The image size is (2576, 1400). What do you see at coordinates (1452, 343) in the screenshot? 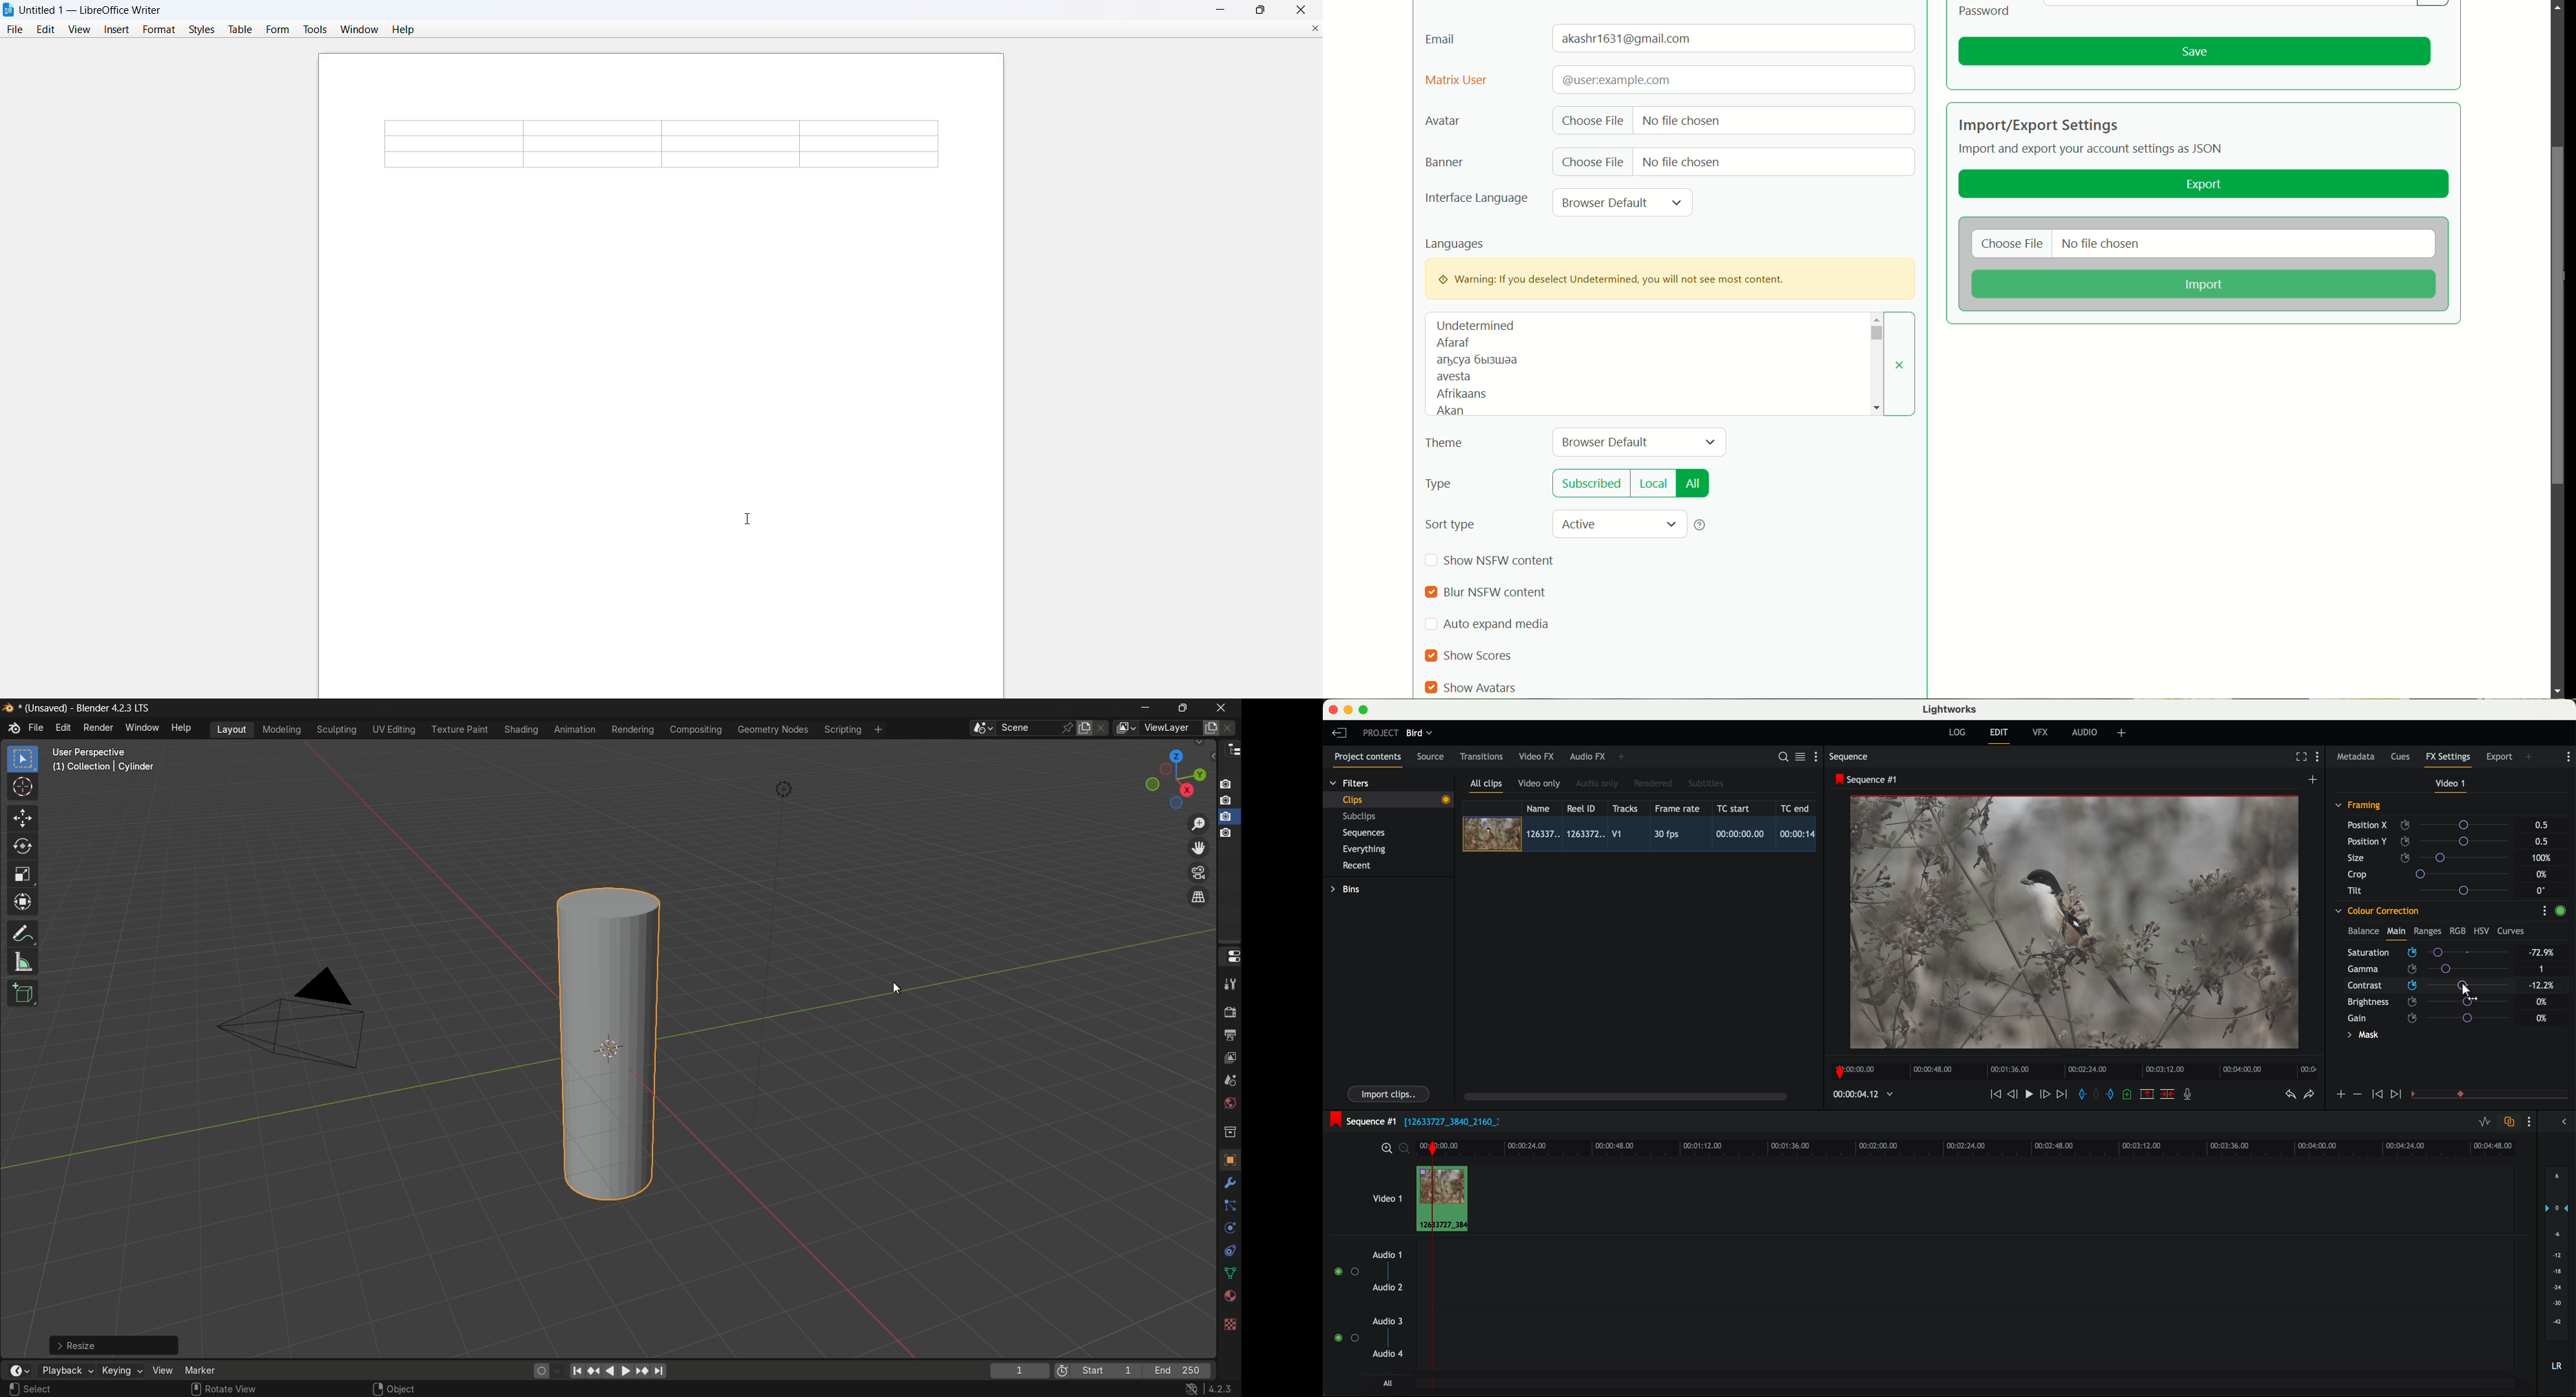
I see `afaraf` at bounding box center [1452, 343].